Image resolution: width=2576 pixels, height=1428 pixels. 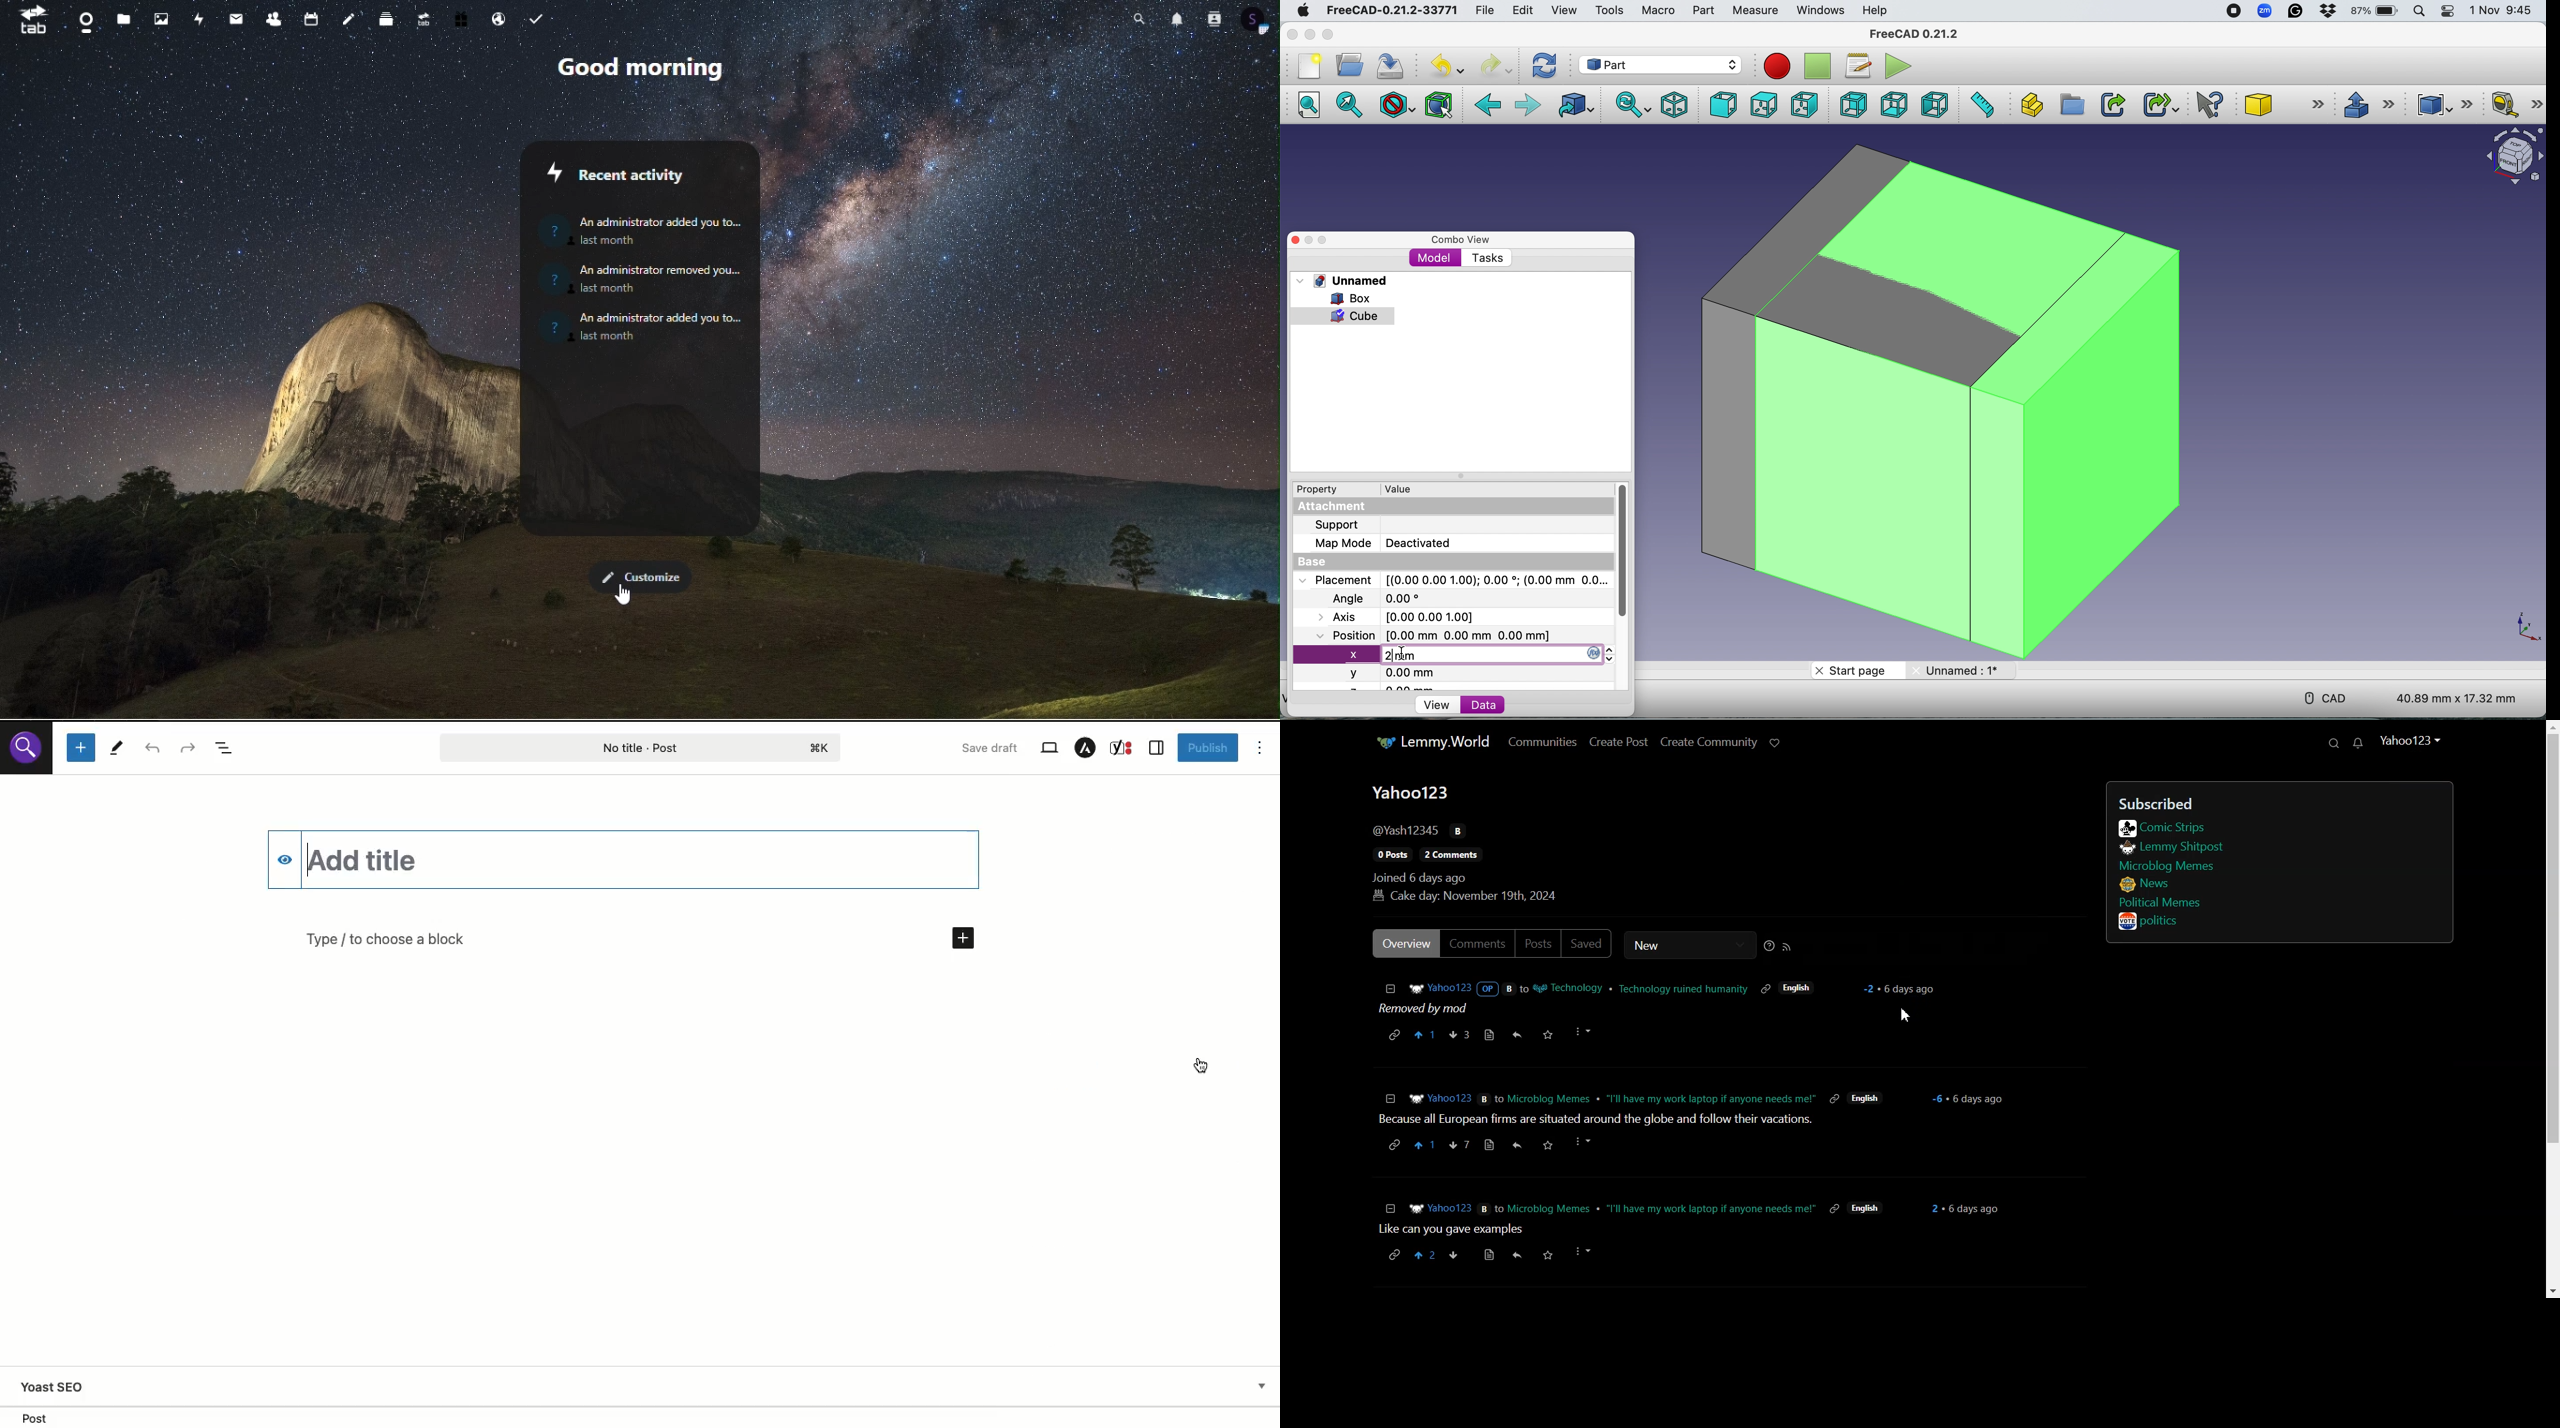 I want to click on Make sub link, so click(x=2157, y=103).